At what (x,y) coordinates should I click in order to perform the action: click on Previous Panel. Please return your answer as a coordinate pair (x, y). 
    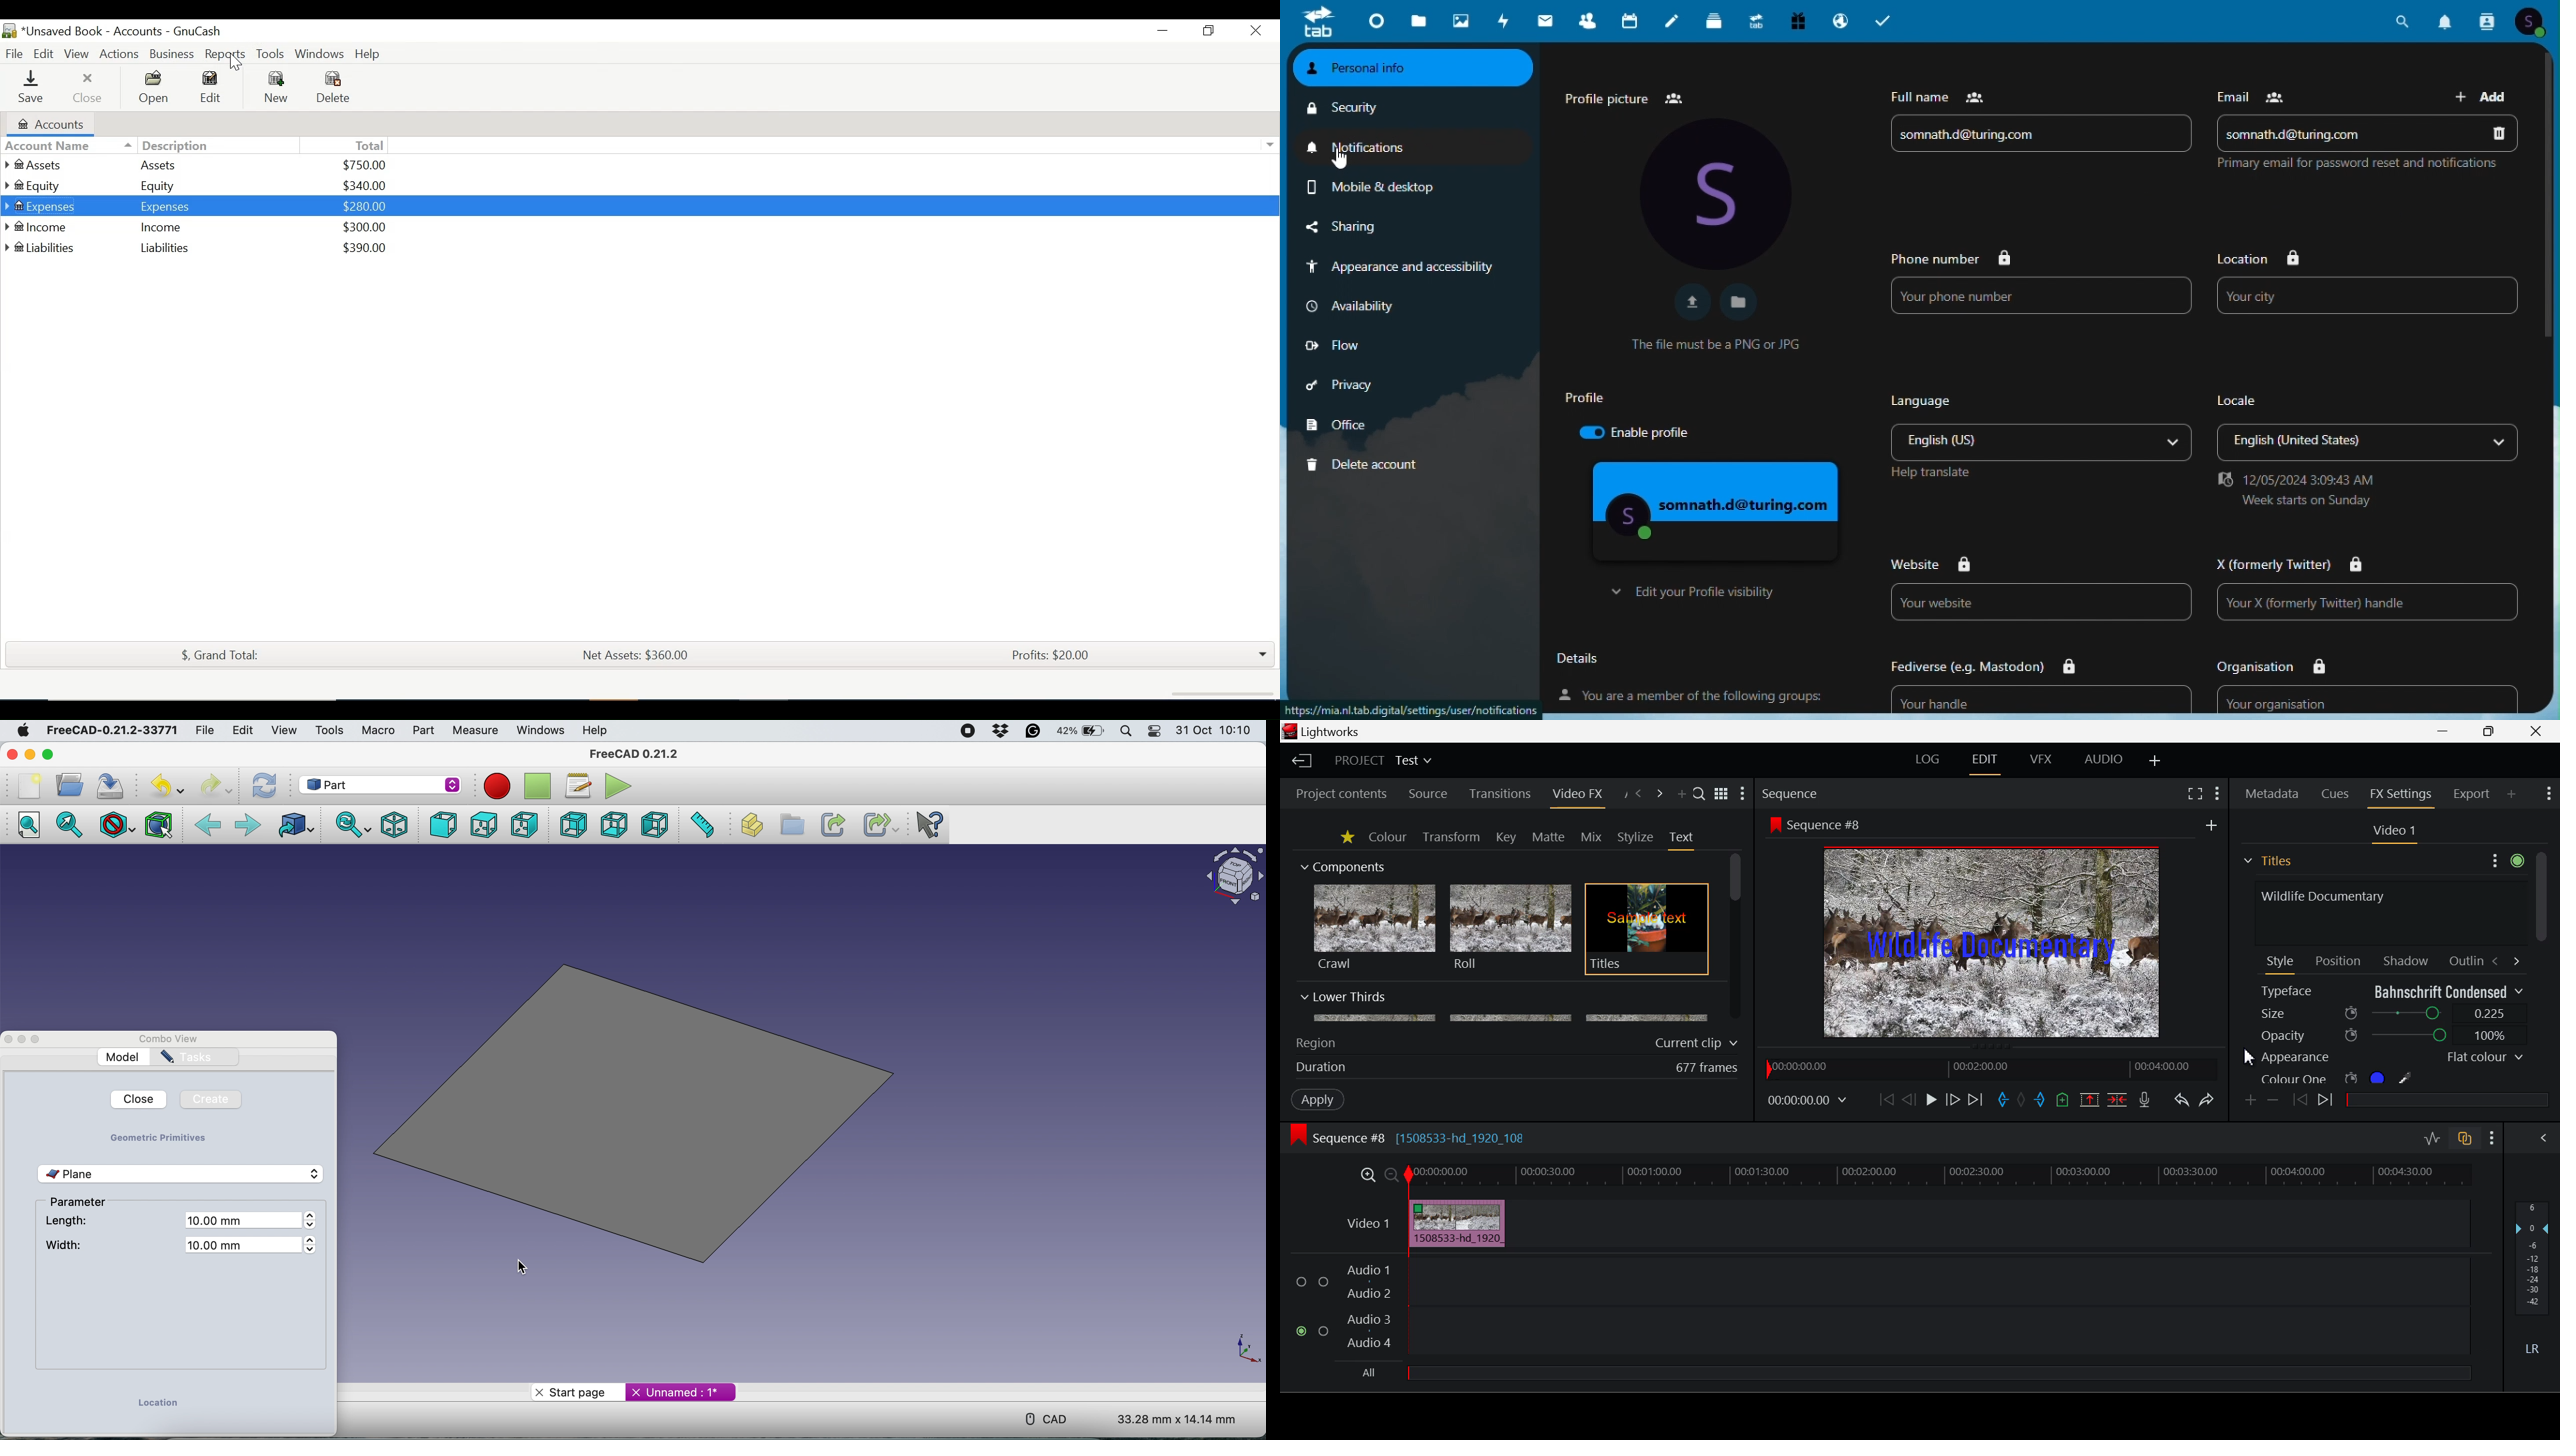
    Looking at the image, I should click on (1637, 795).